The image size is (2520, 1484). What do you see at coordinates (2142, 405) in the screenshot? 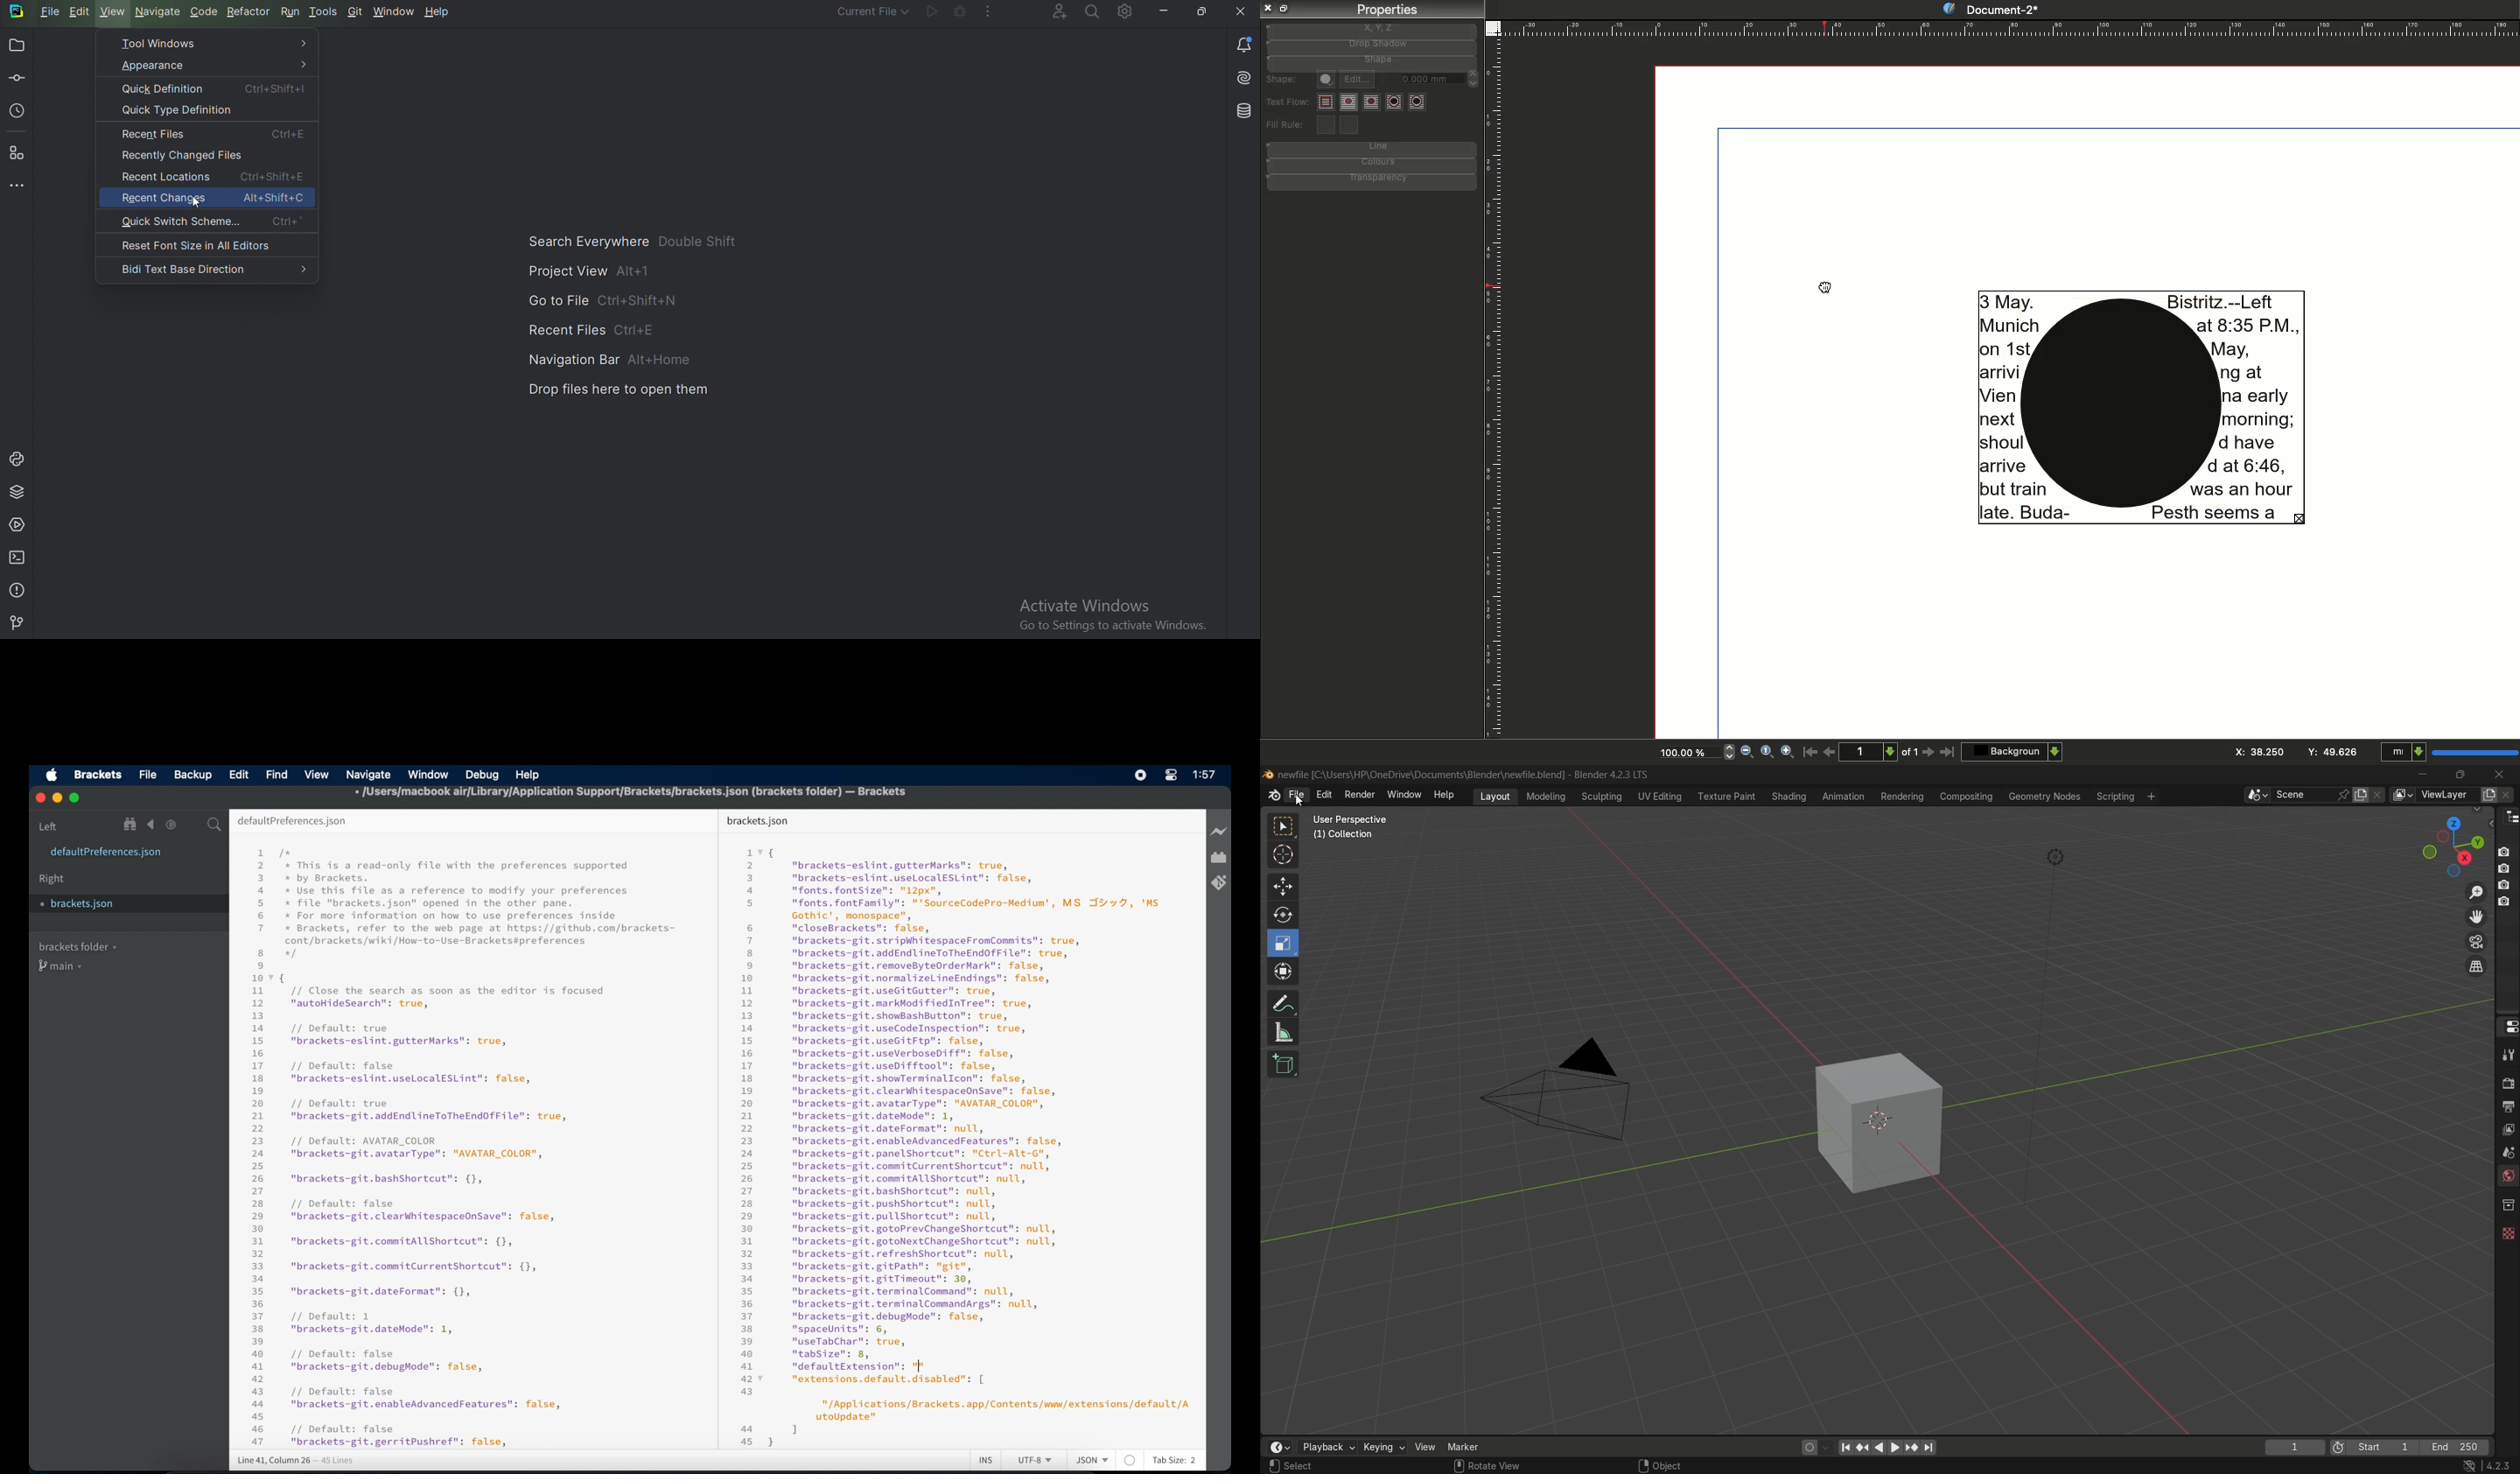
I see `Text wrapped around shape` at bounding box center [2142, 405].